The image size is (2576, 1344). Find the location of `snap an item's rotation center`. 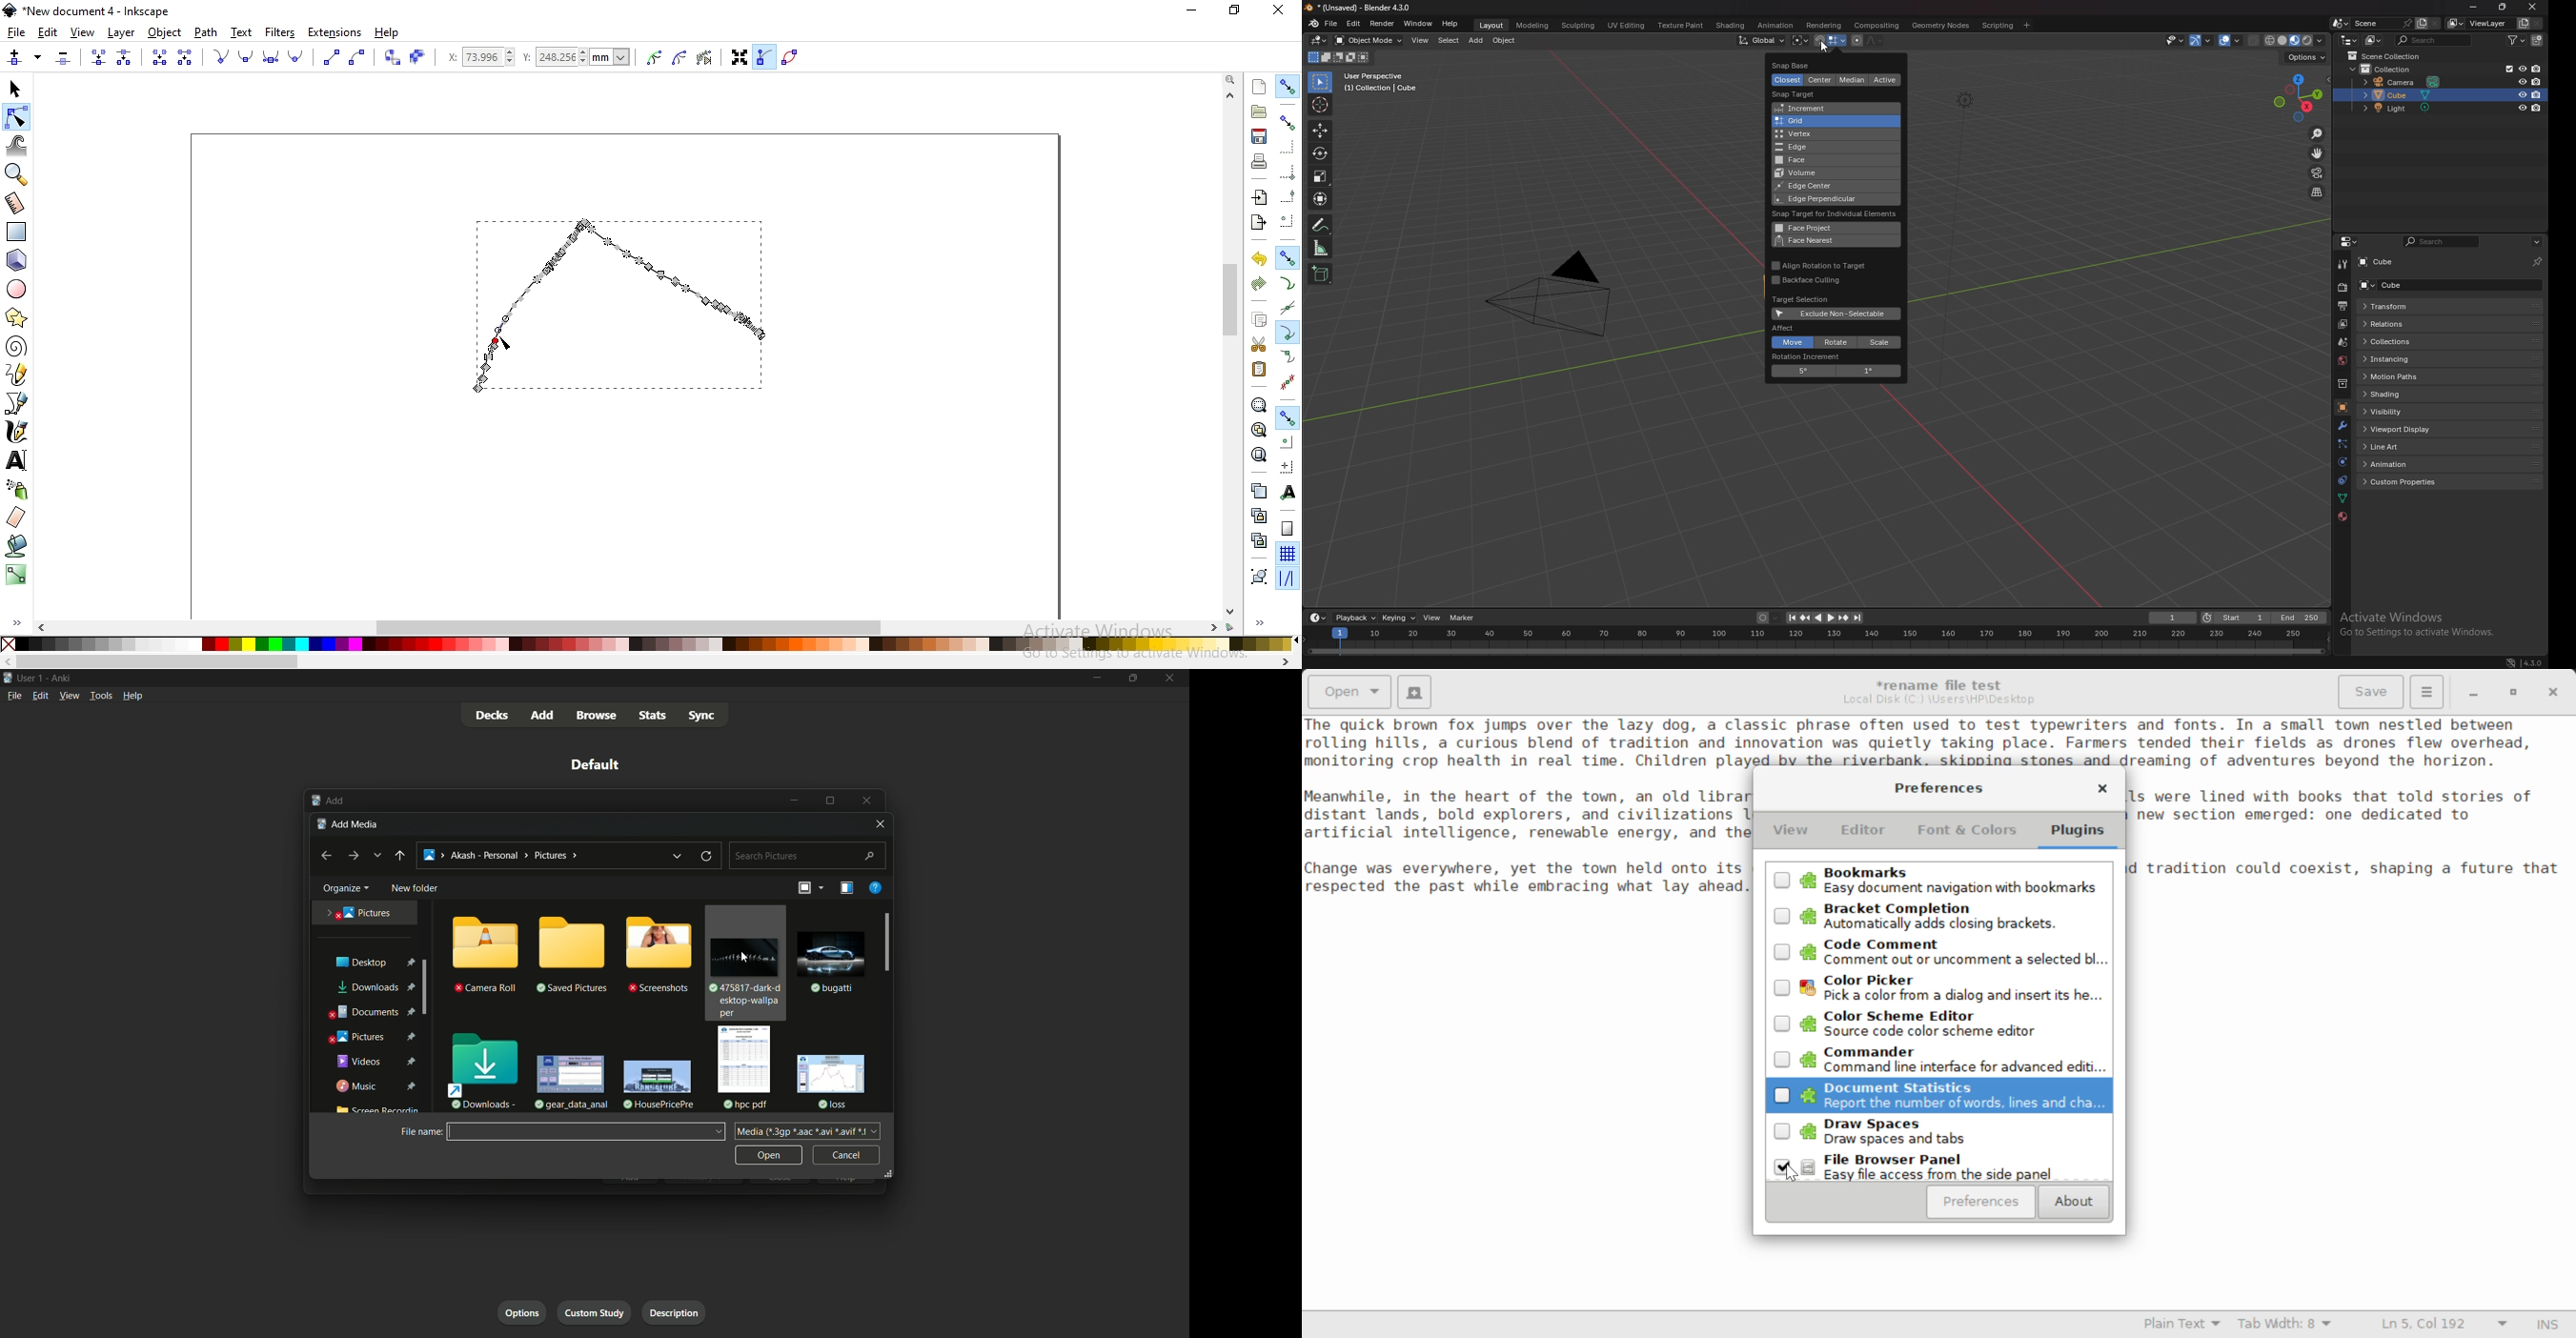

snap an item's rotation center is located at coordinates (1287, 466).